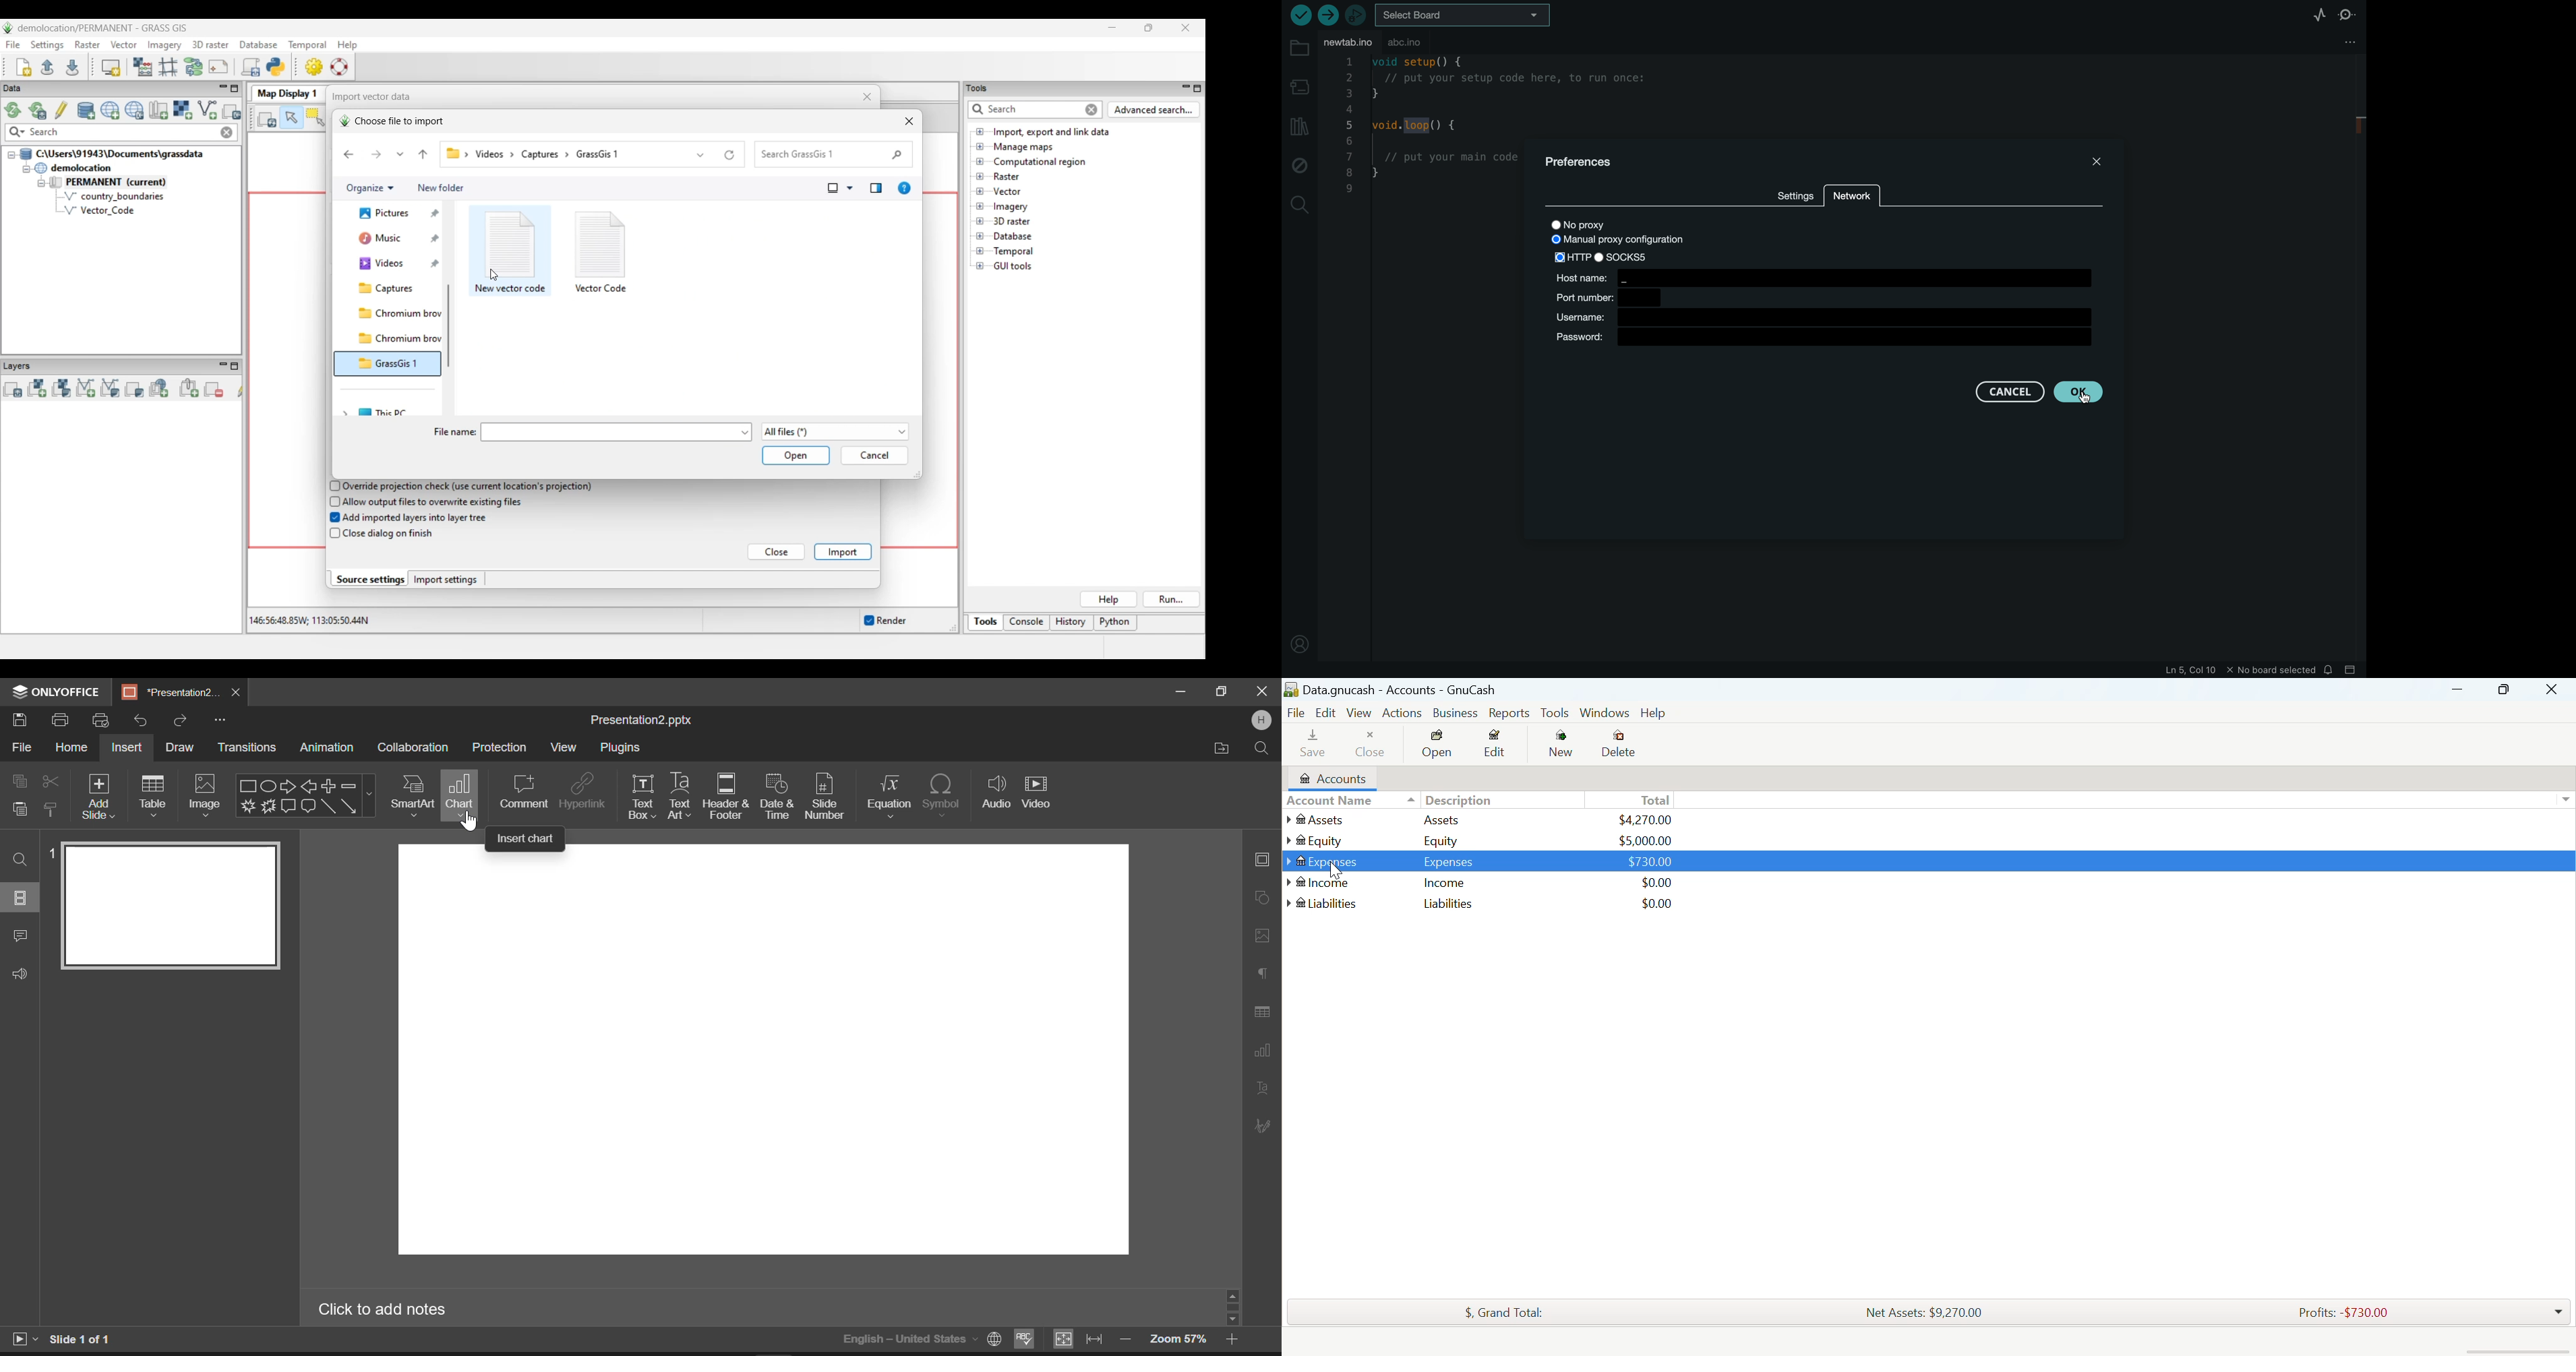 The width and height of the screenshot is (2576, 1372). What do you see at coordinates (467, 821) in the screenshot?
I see `Cursor Position` at bounding box center [467, 821].